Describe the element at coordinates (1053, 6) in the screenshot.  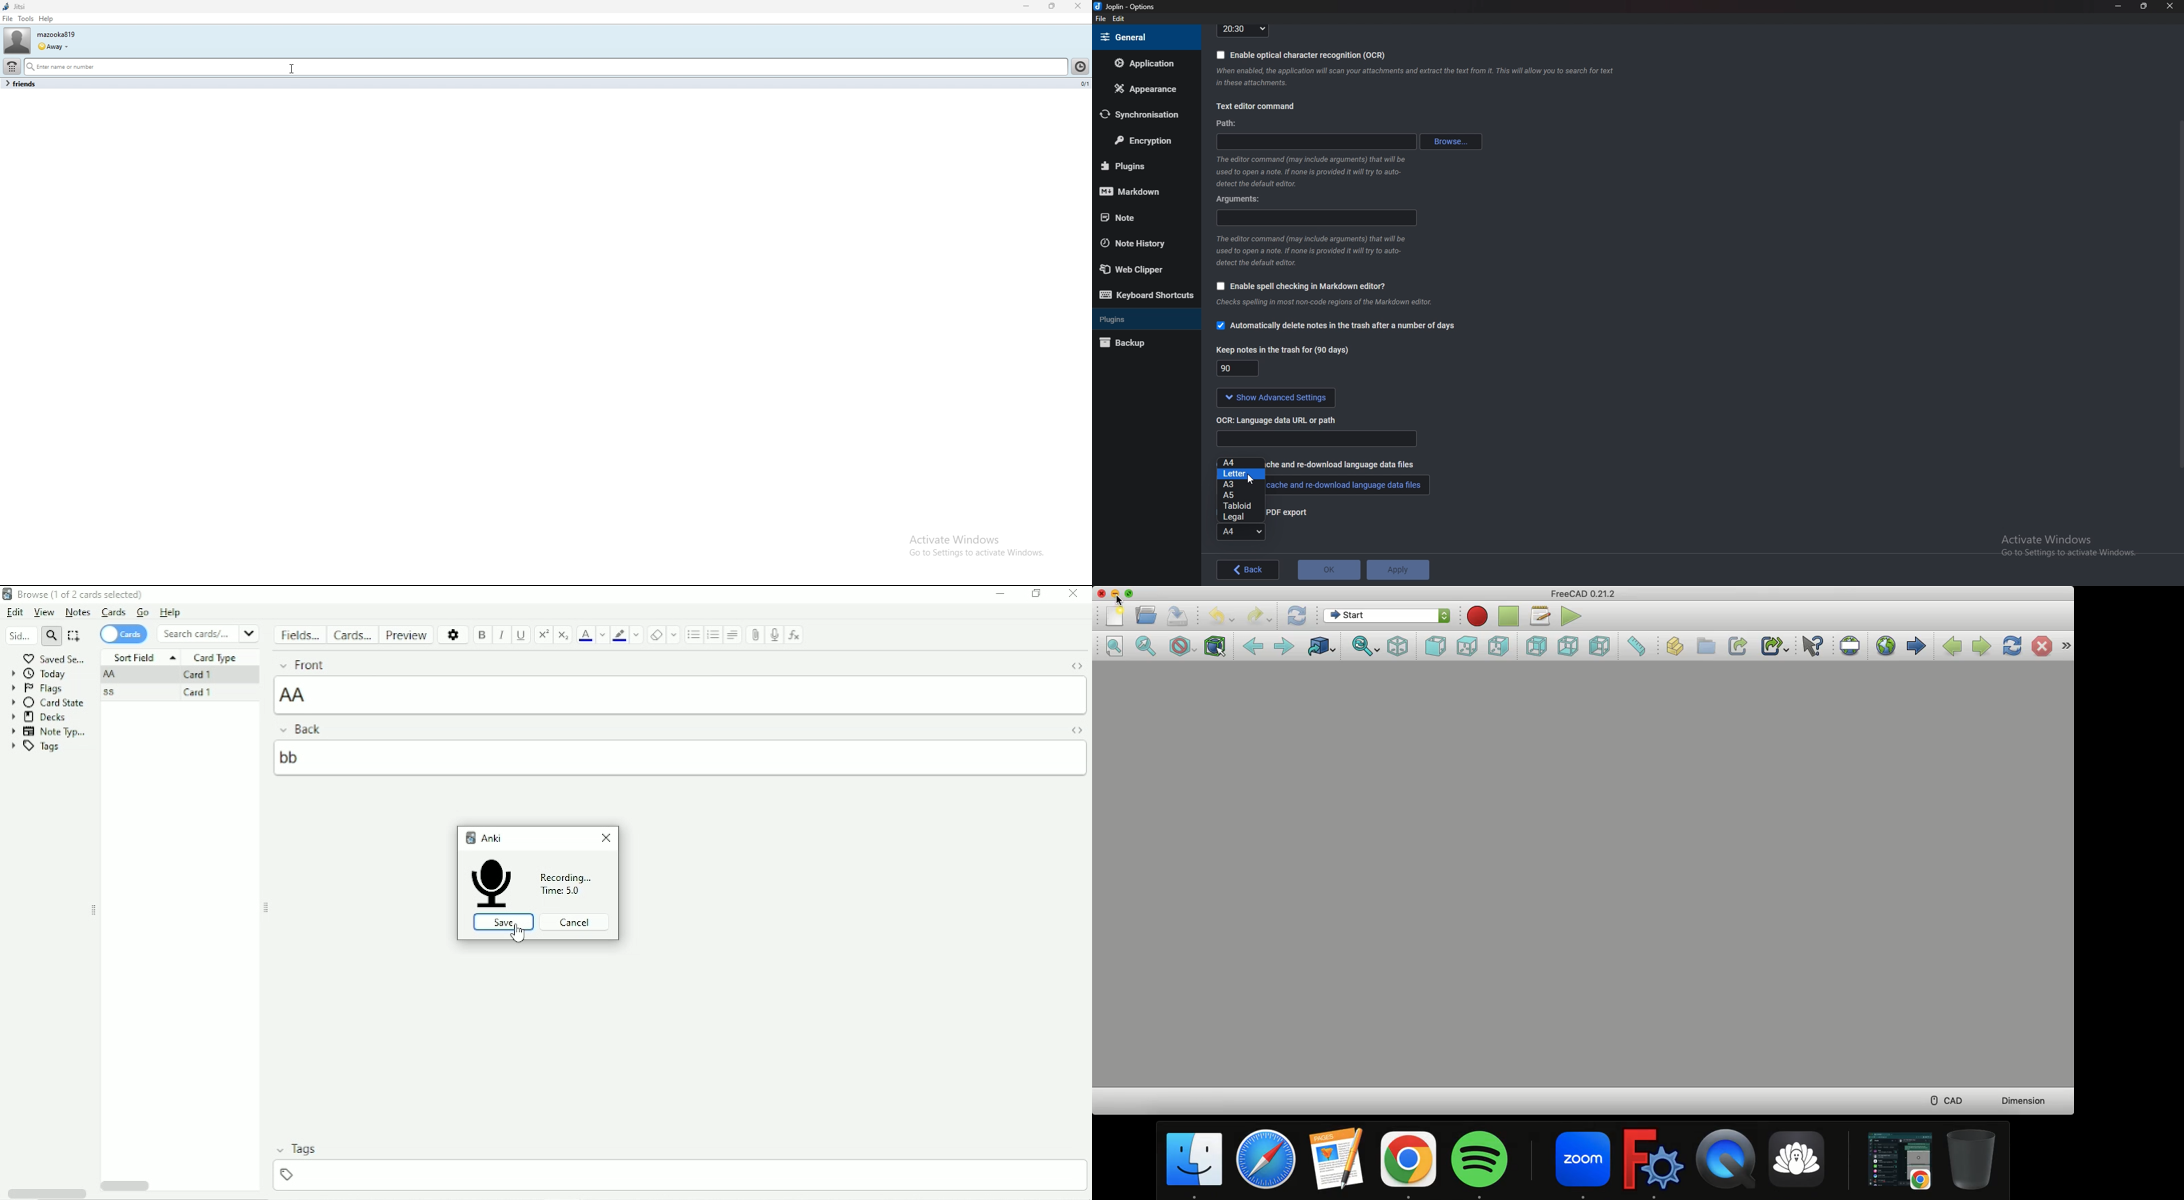
I see `resize` at that location.